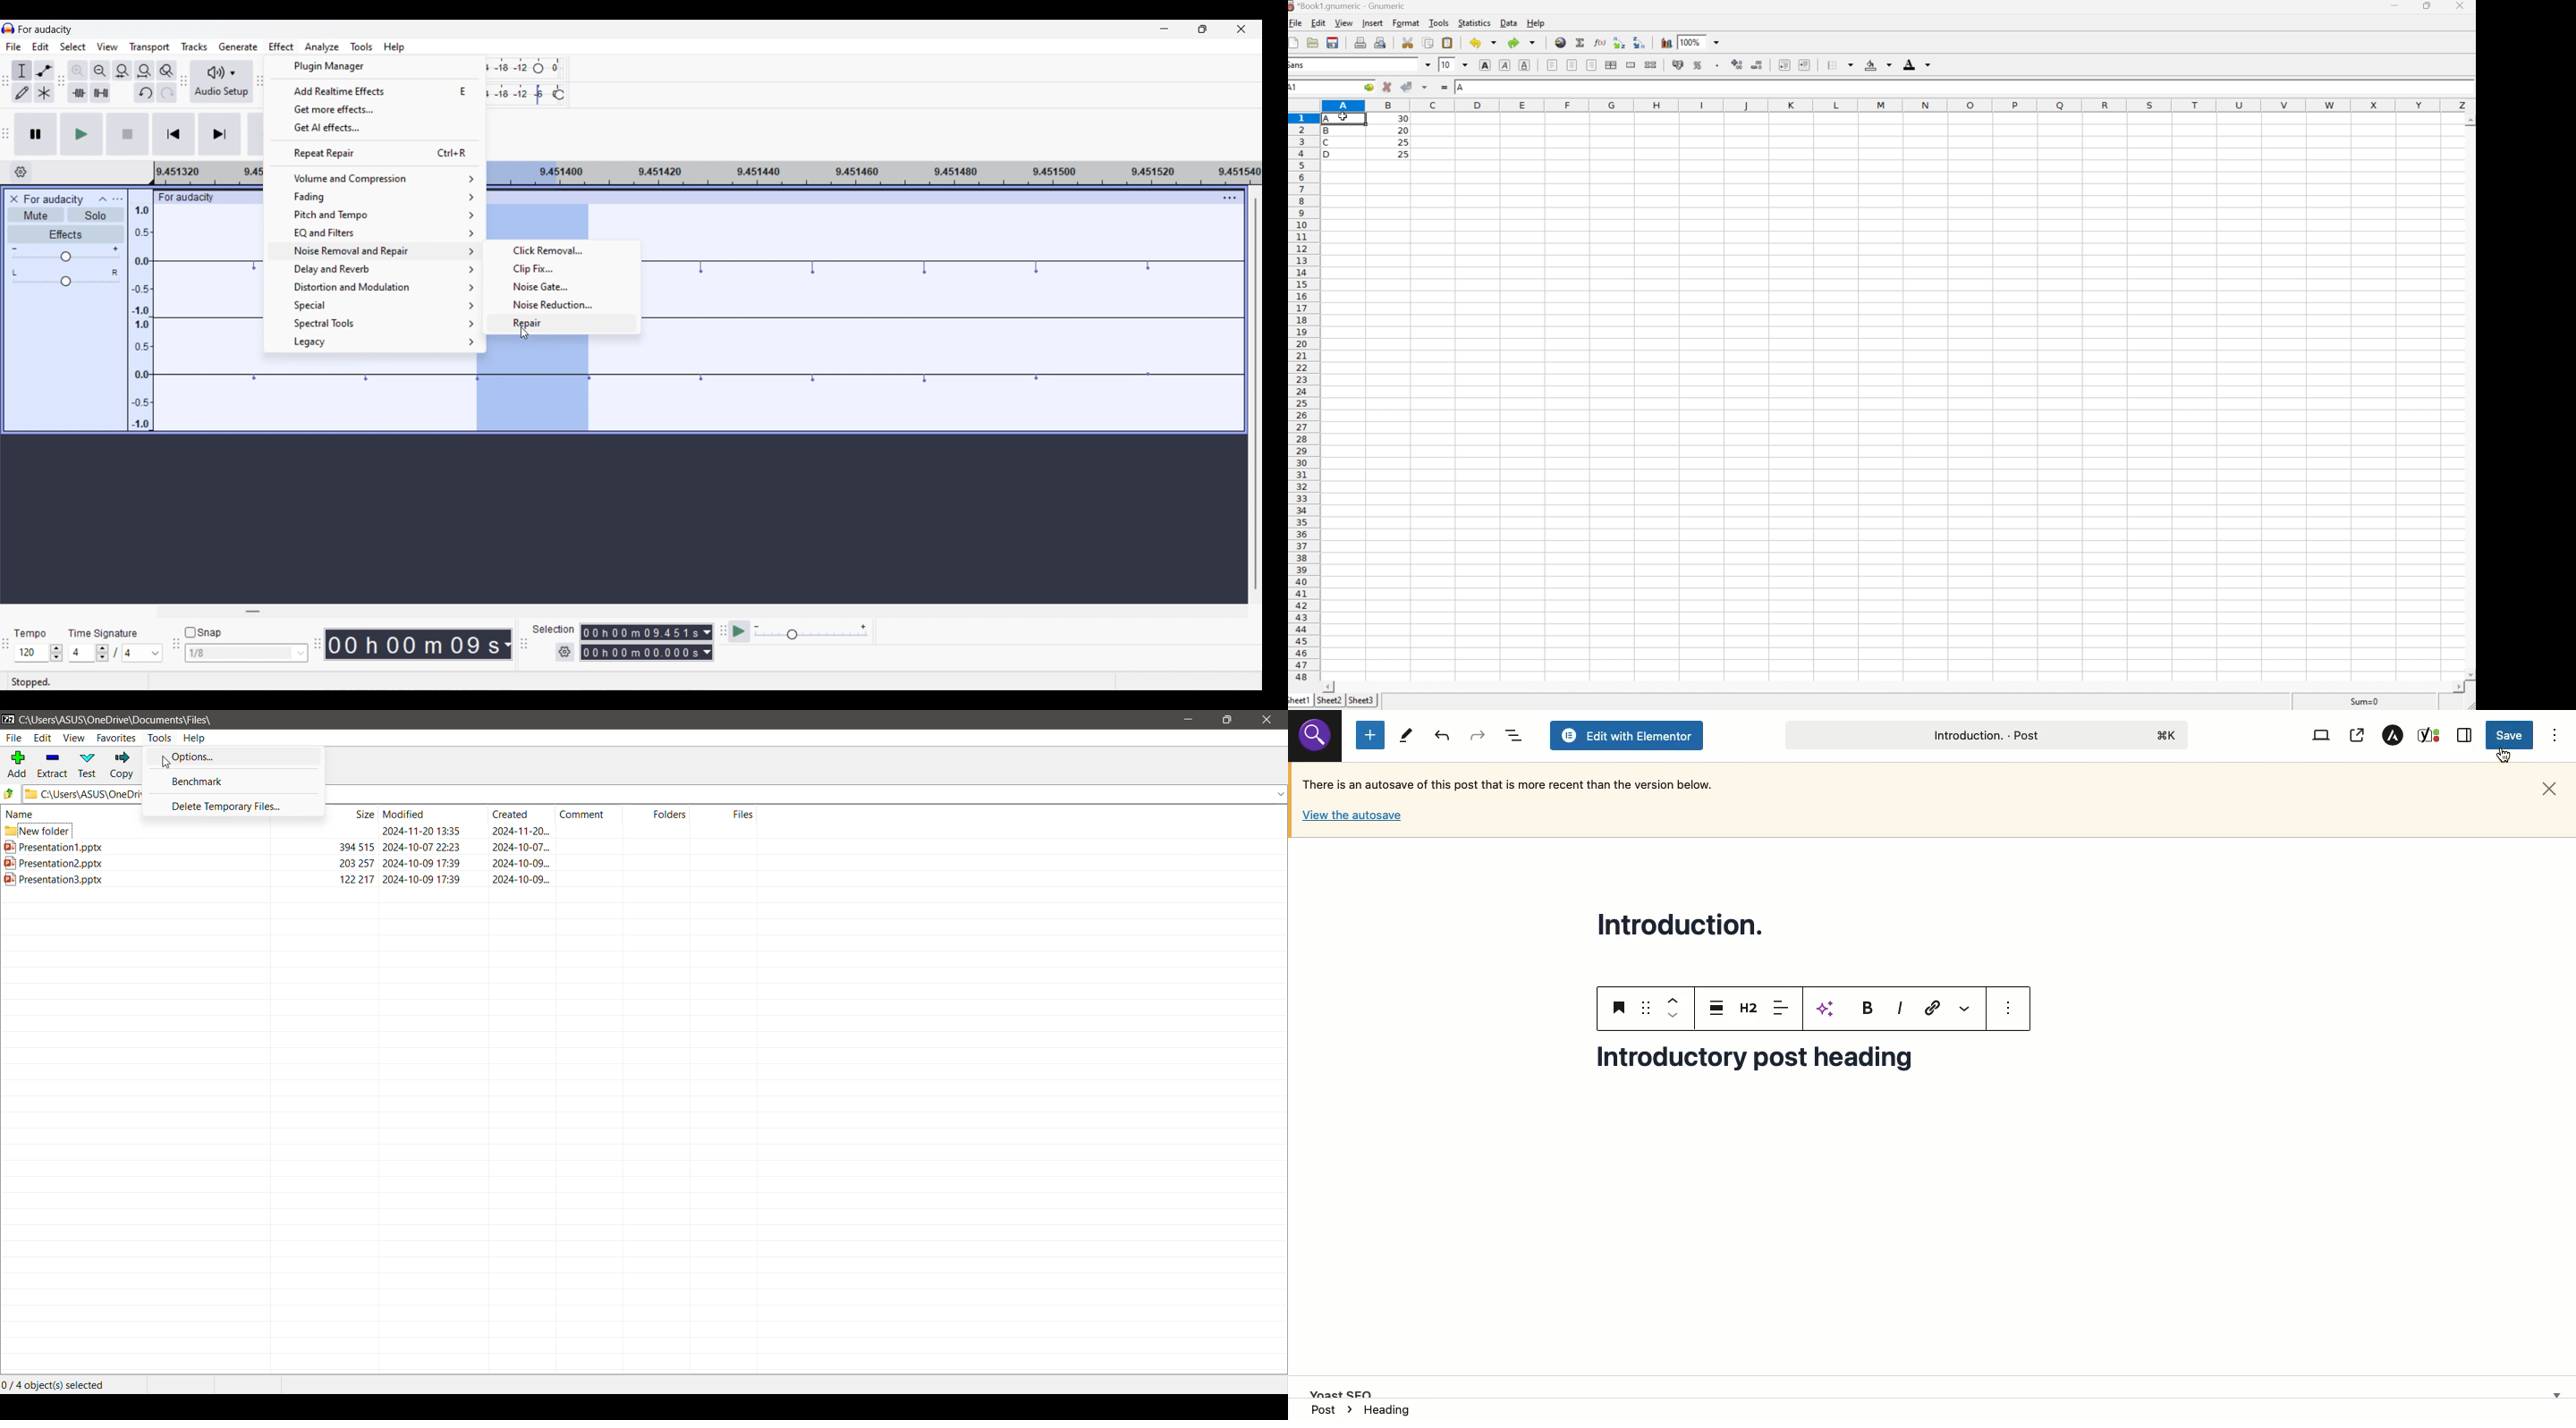  I want to click on Set the format of the selected cells to include a thousands separator, so click(1716, 65).